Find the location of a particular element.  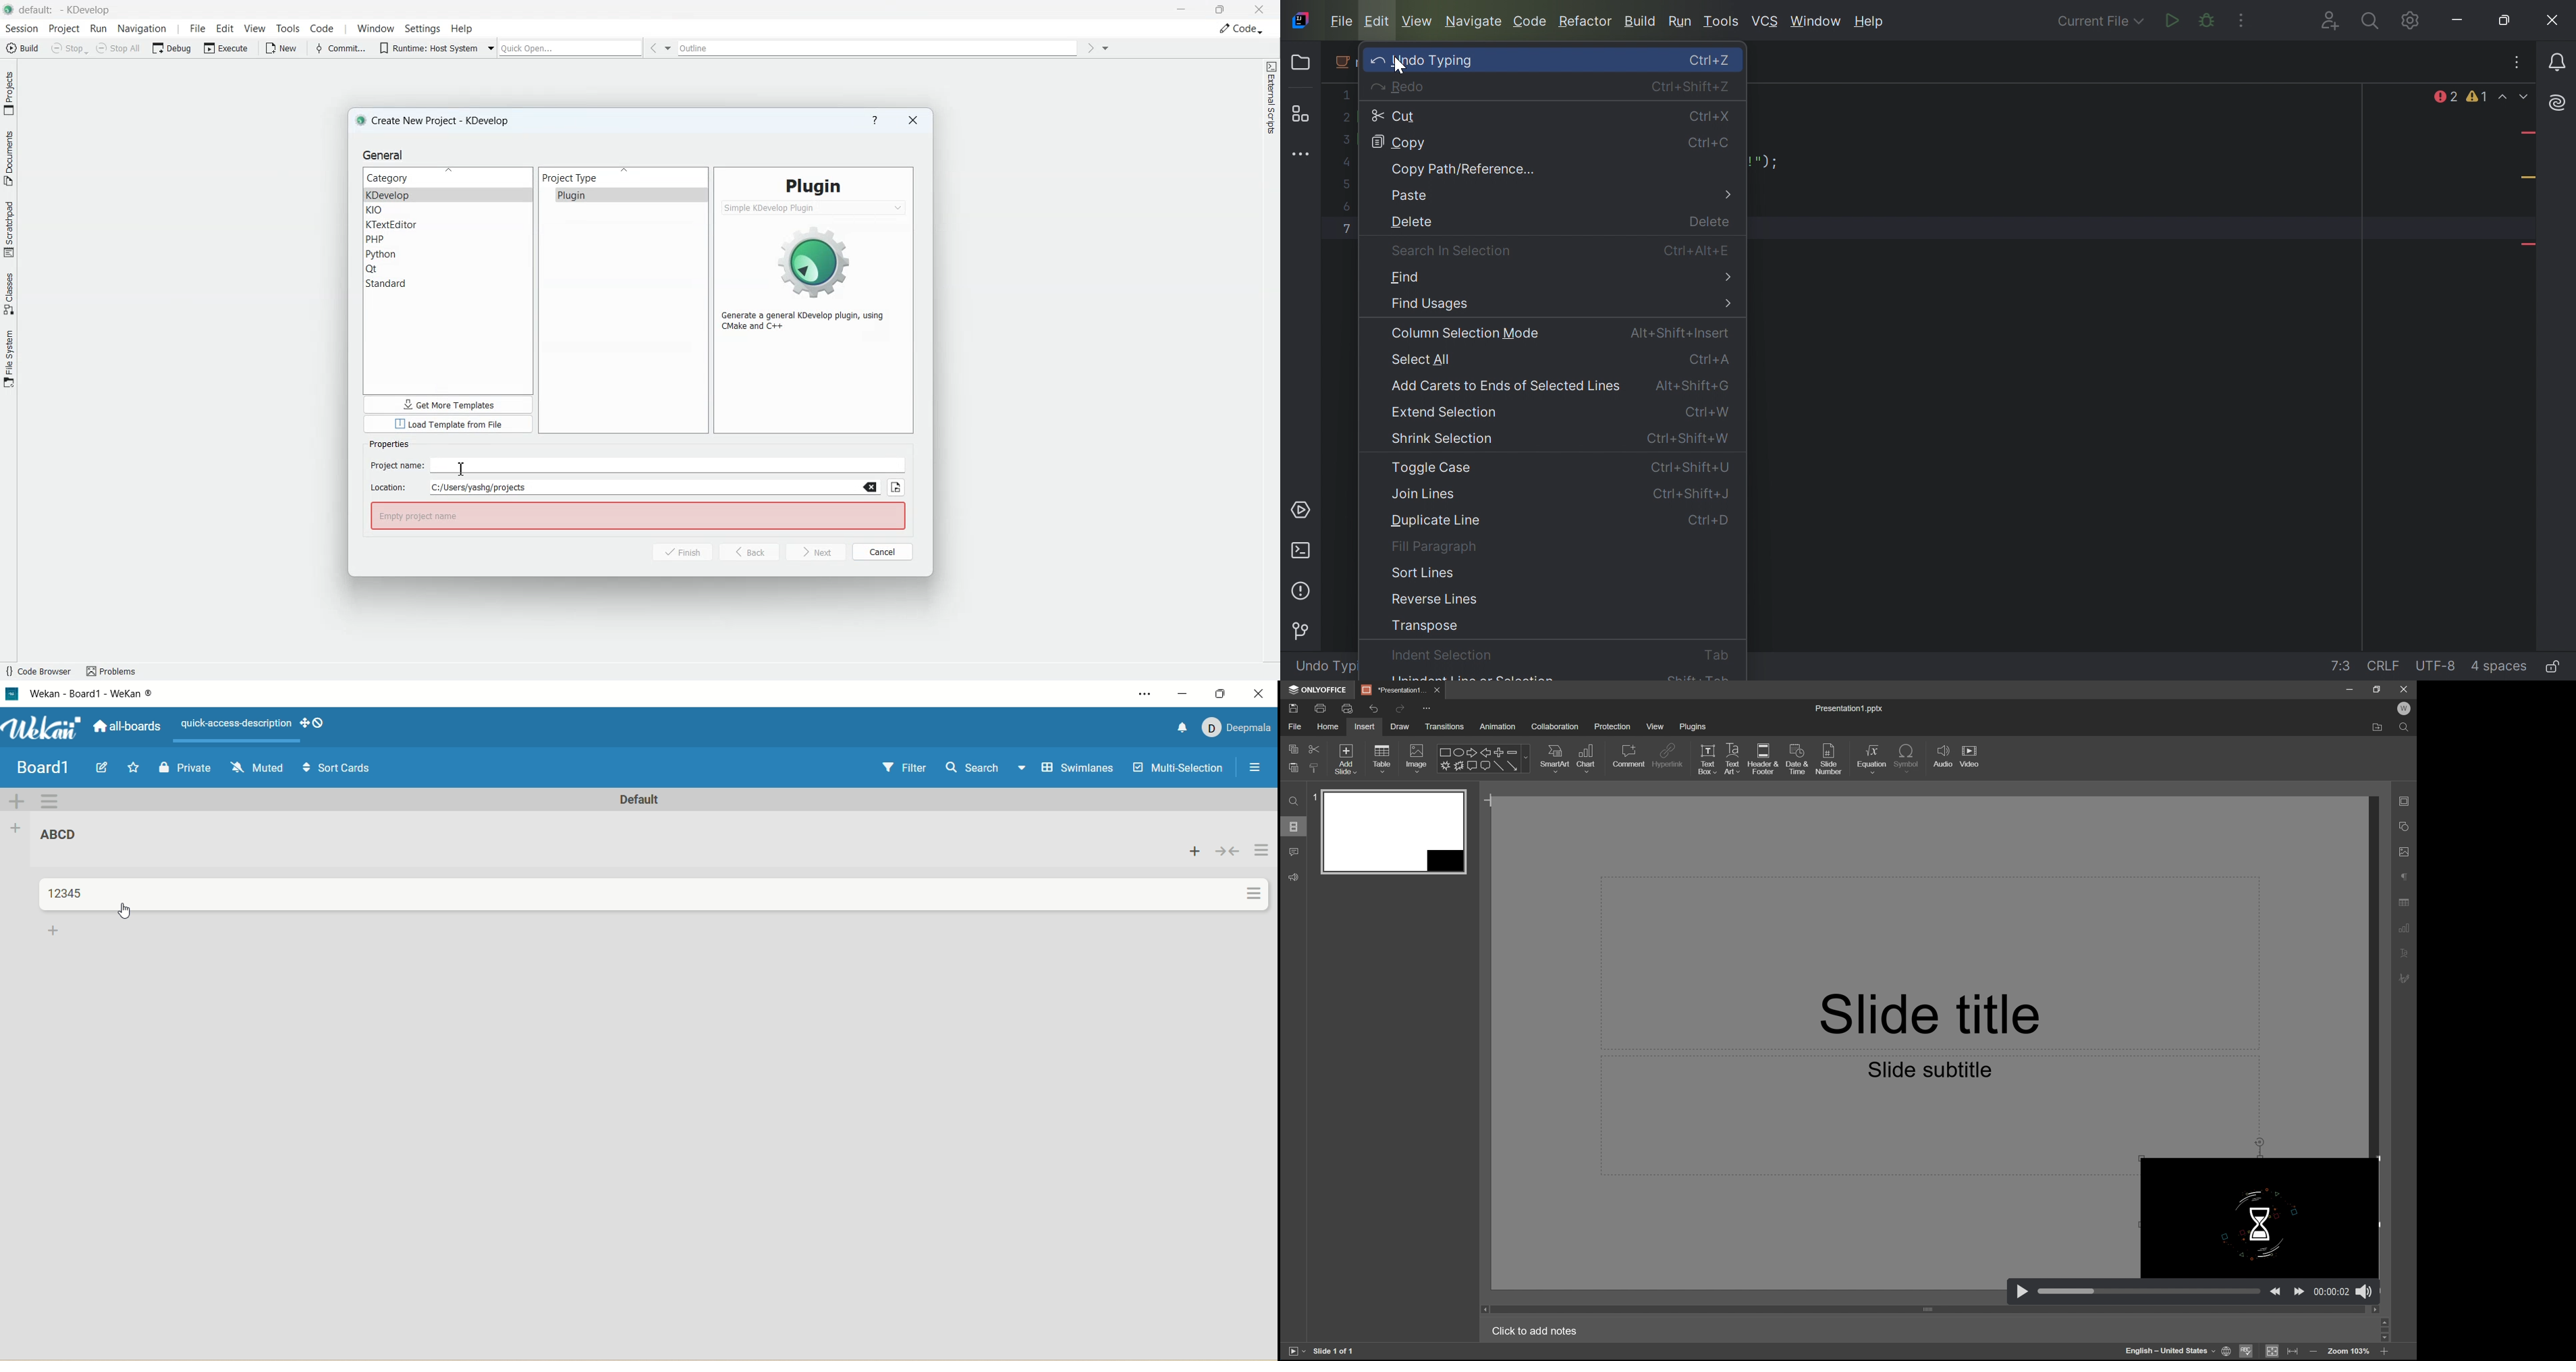

Slide subtitle is located at coordinates (1930, 1068).